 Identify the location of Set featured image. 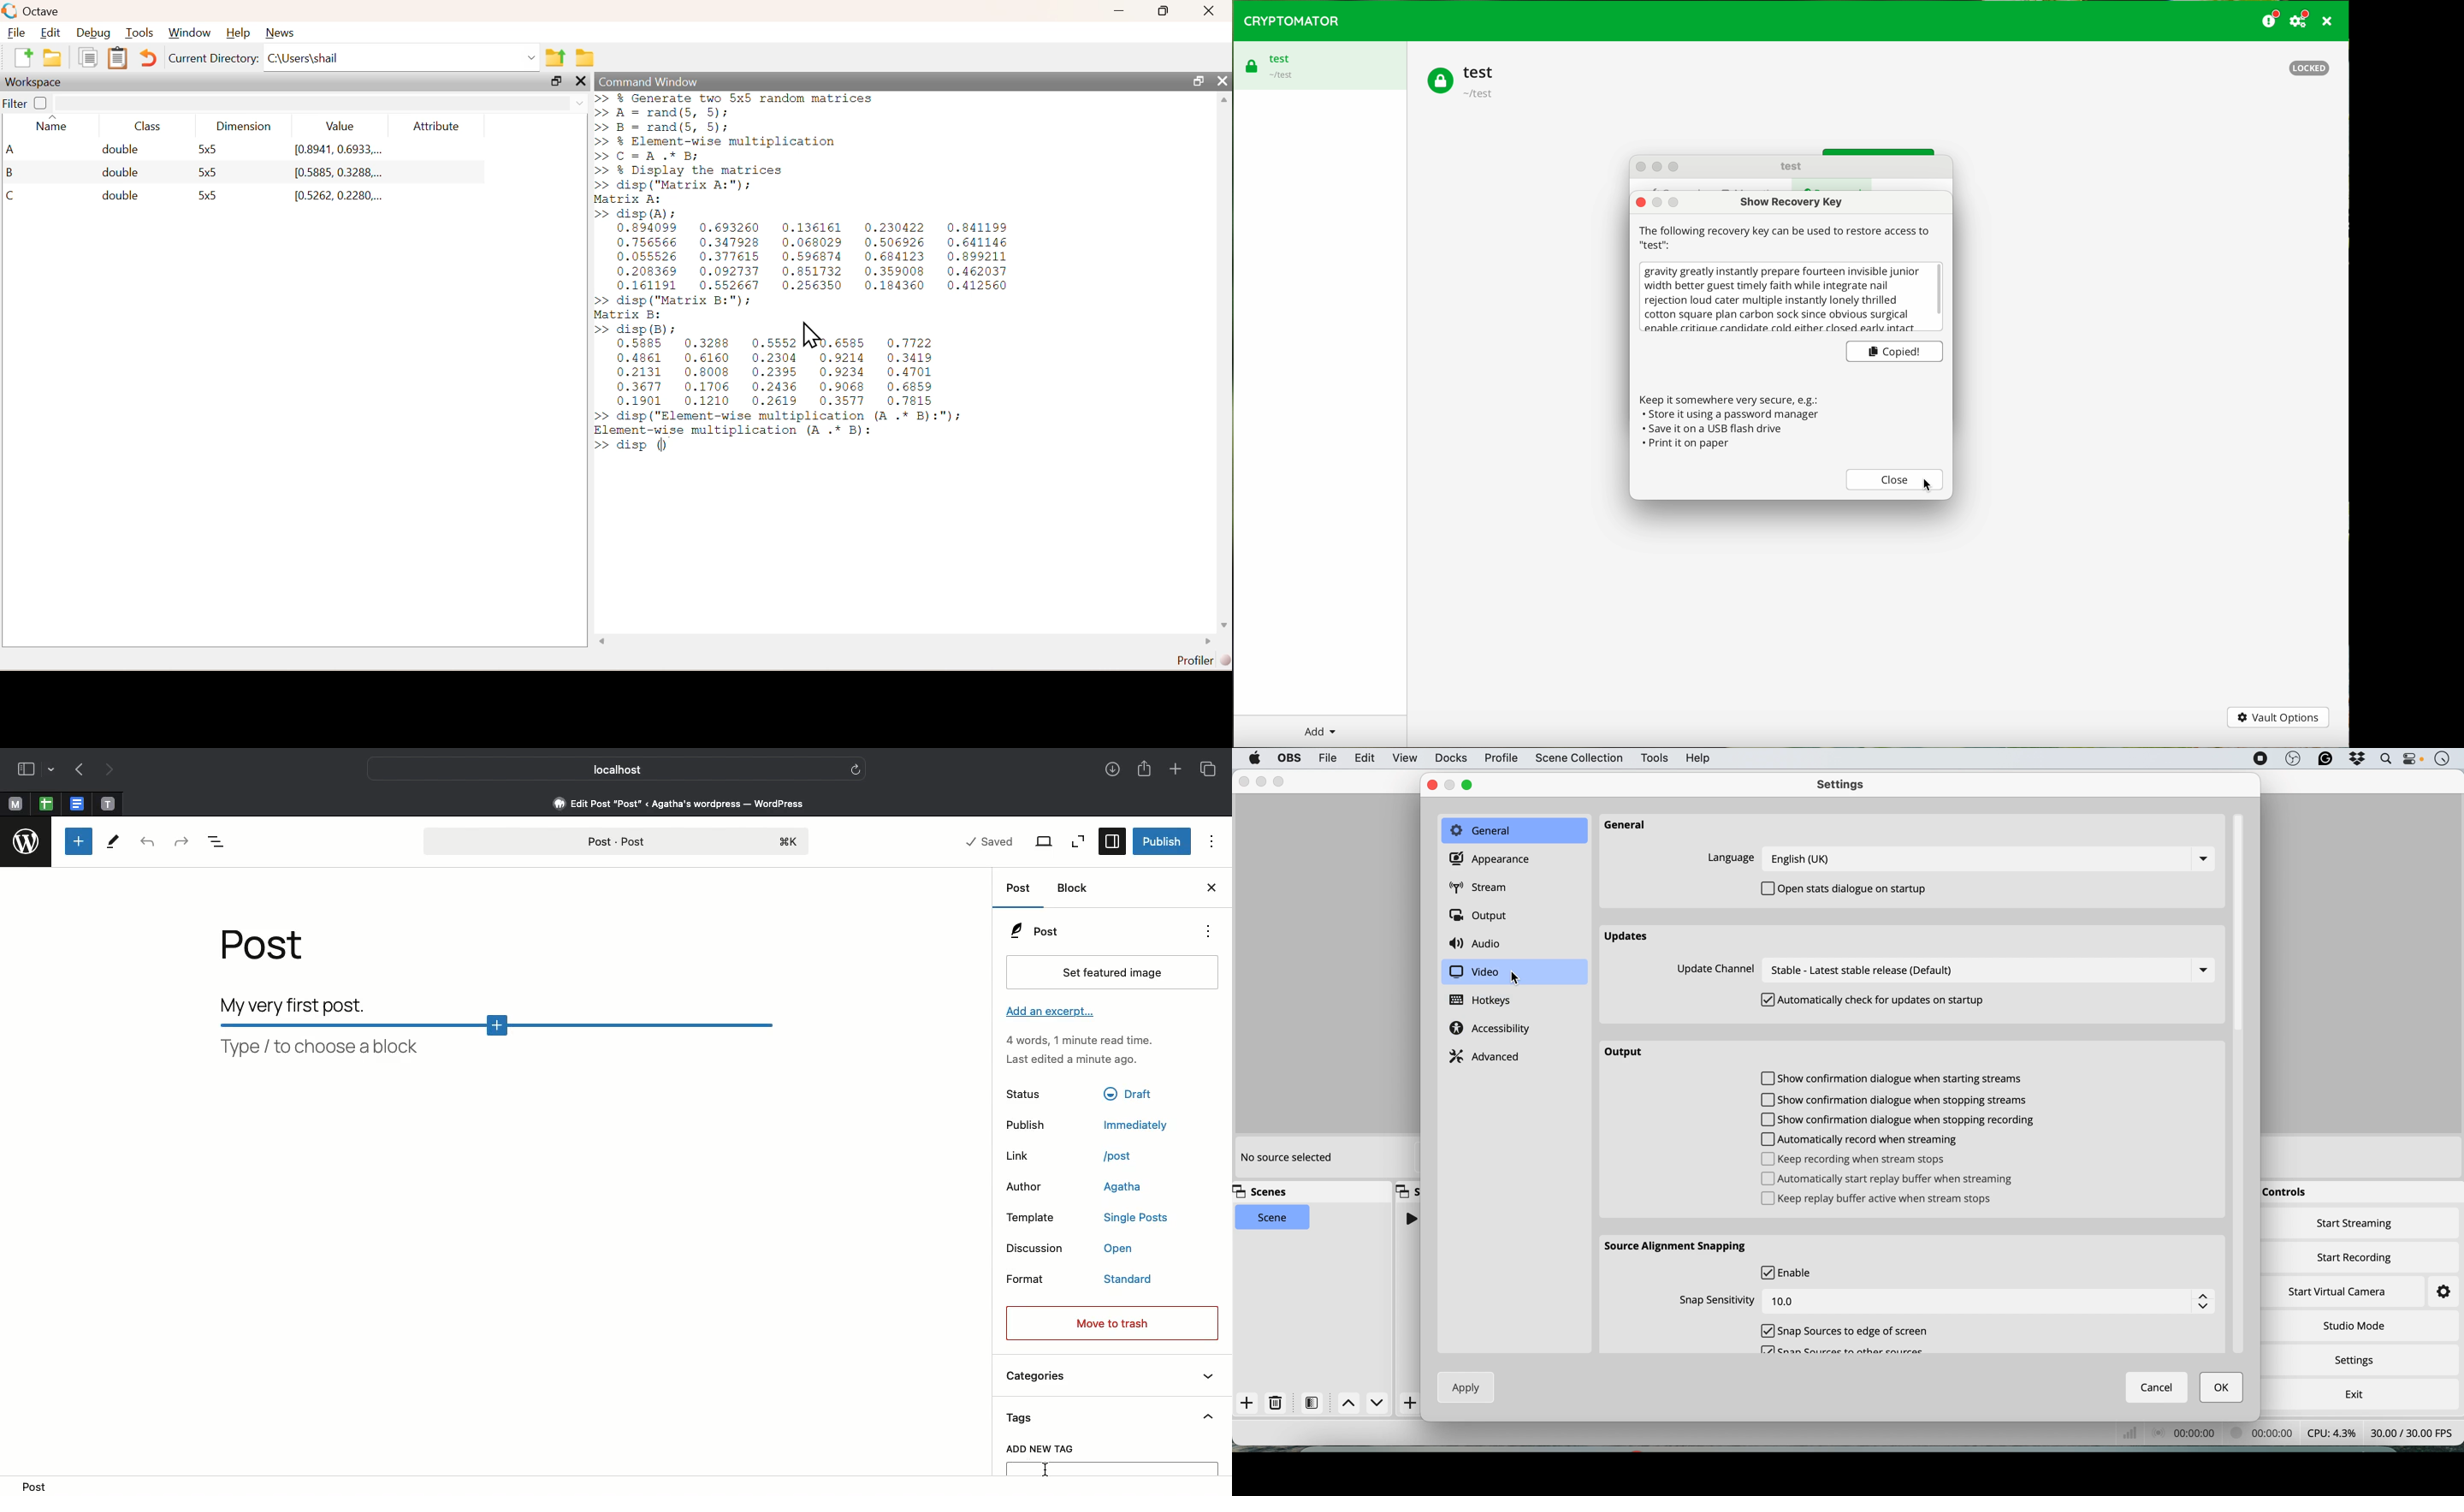
(1111, 973).